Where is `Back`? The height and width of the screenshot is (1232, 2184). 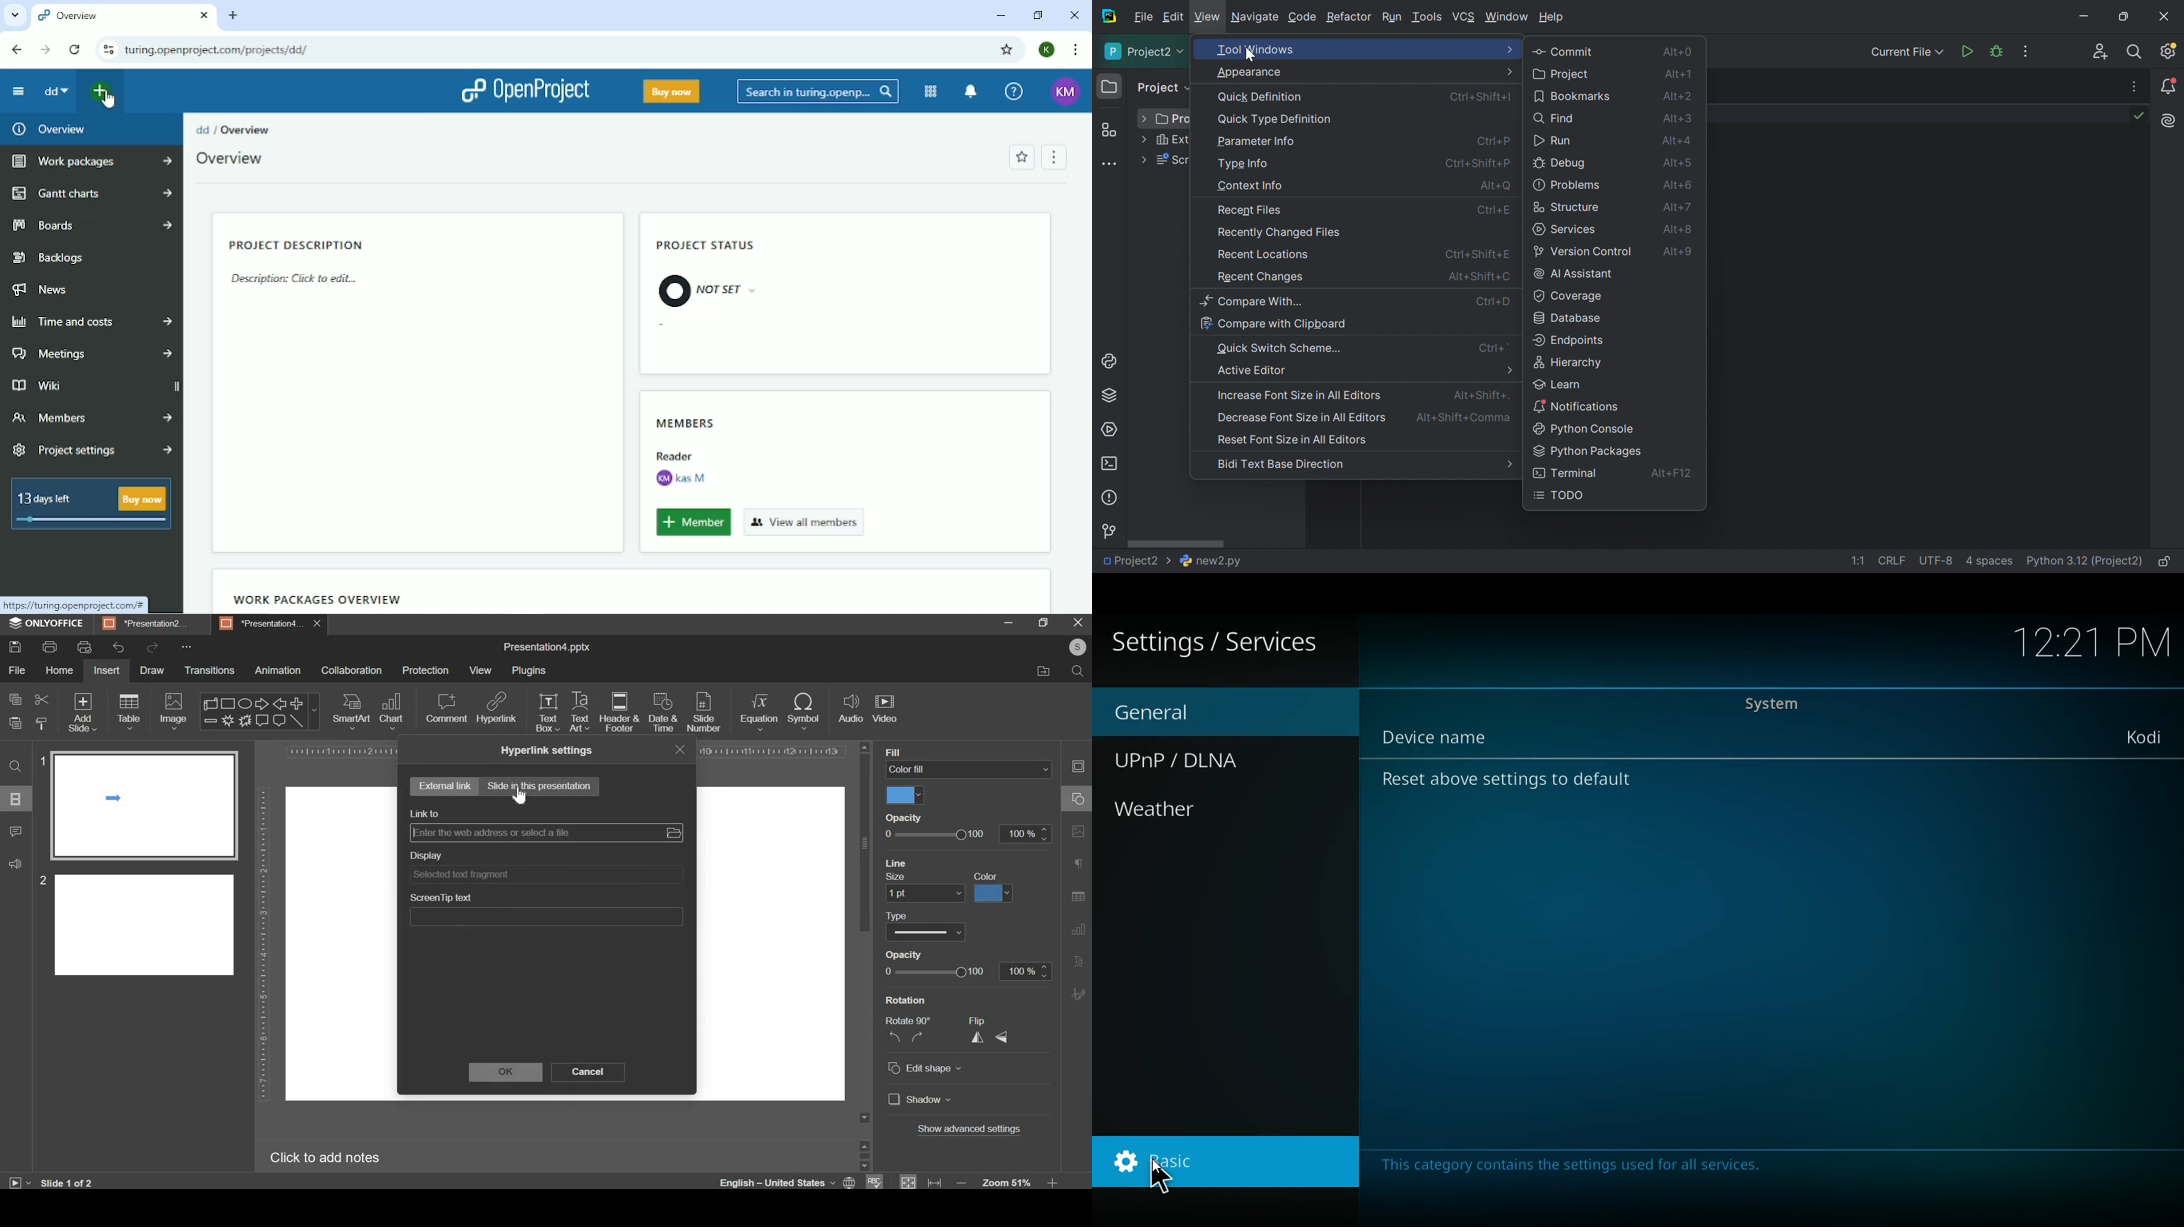
Back is located at coordinates (17, 49).